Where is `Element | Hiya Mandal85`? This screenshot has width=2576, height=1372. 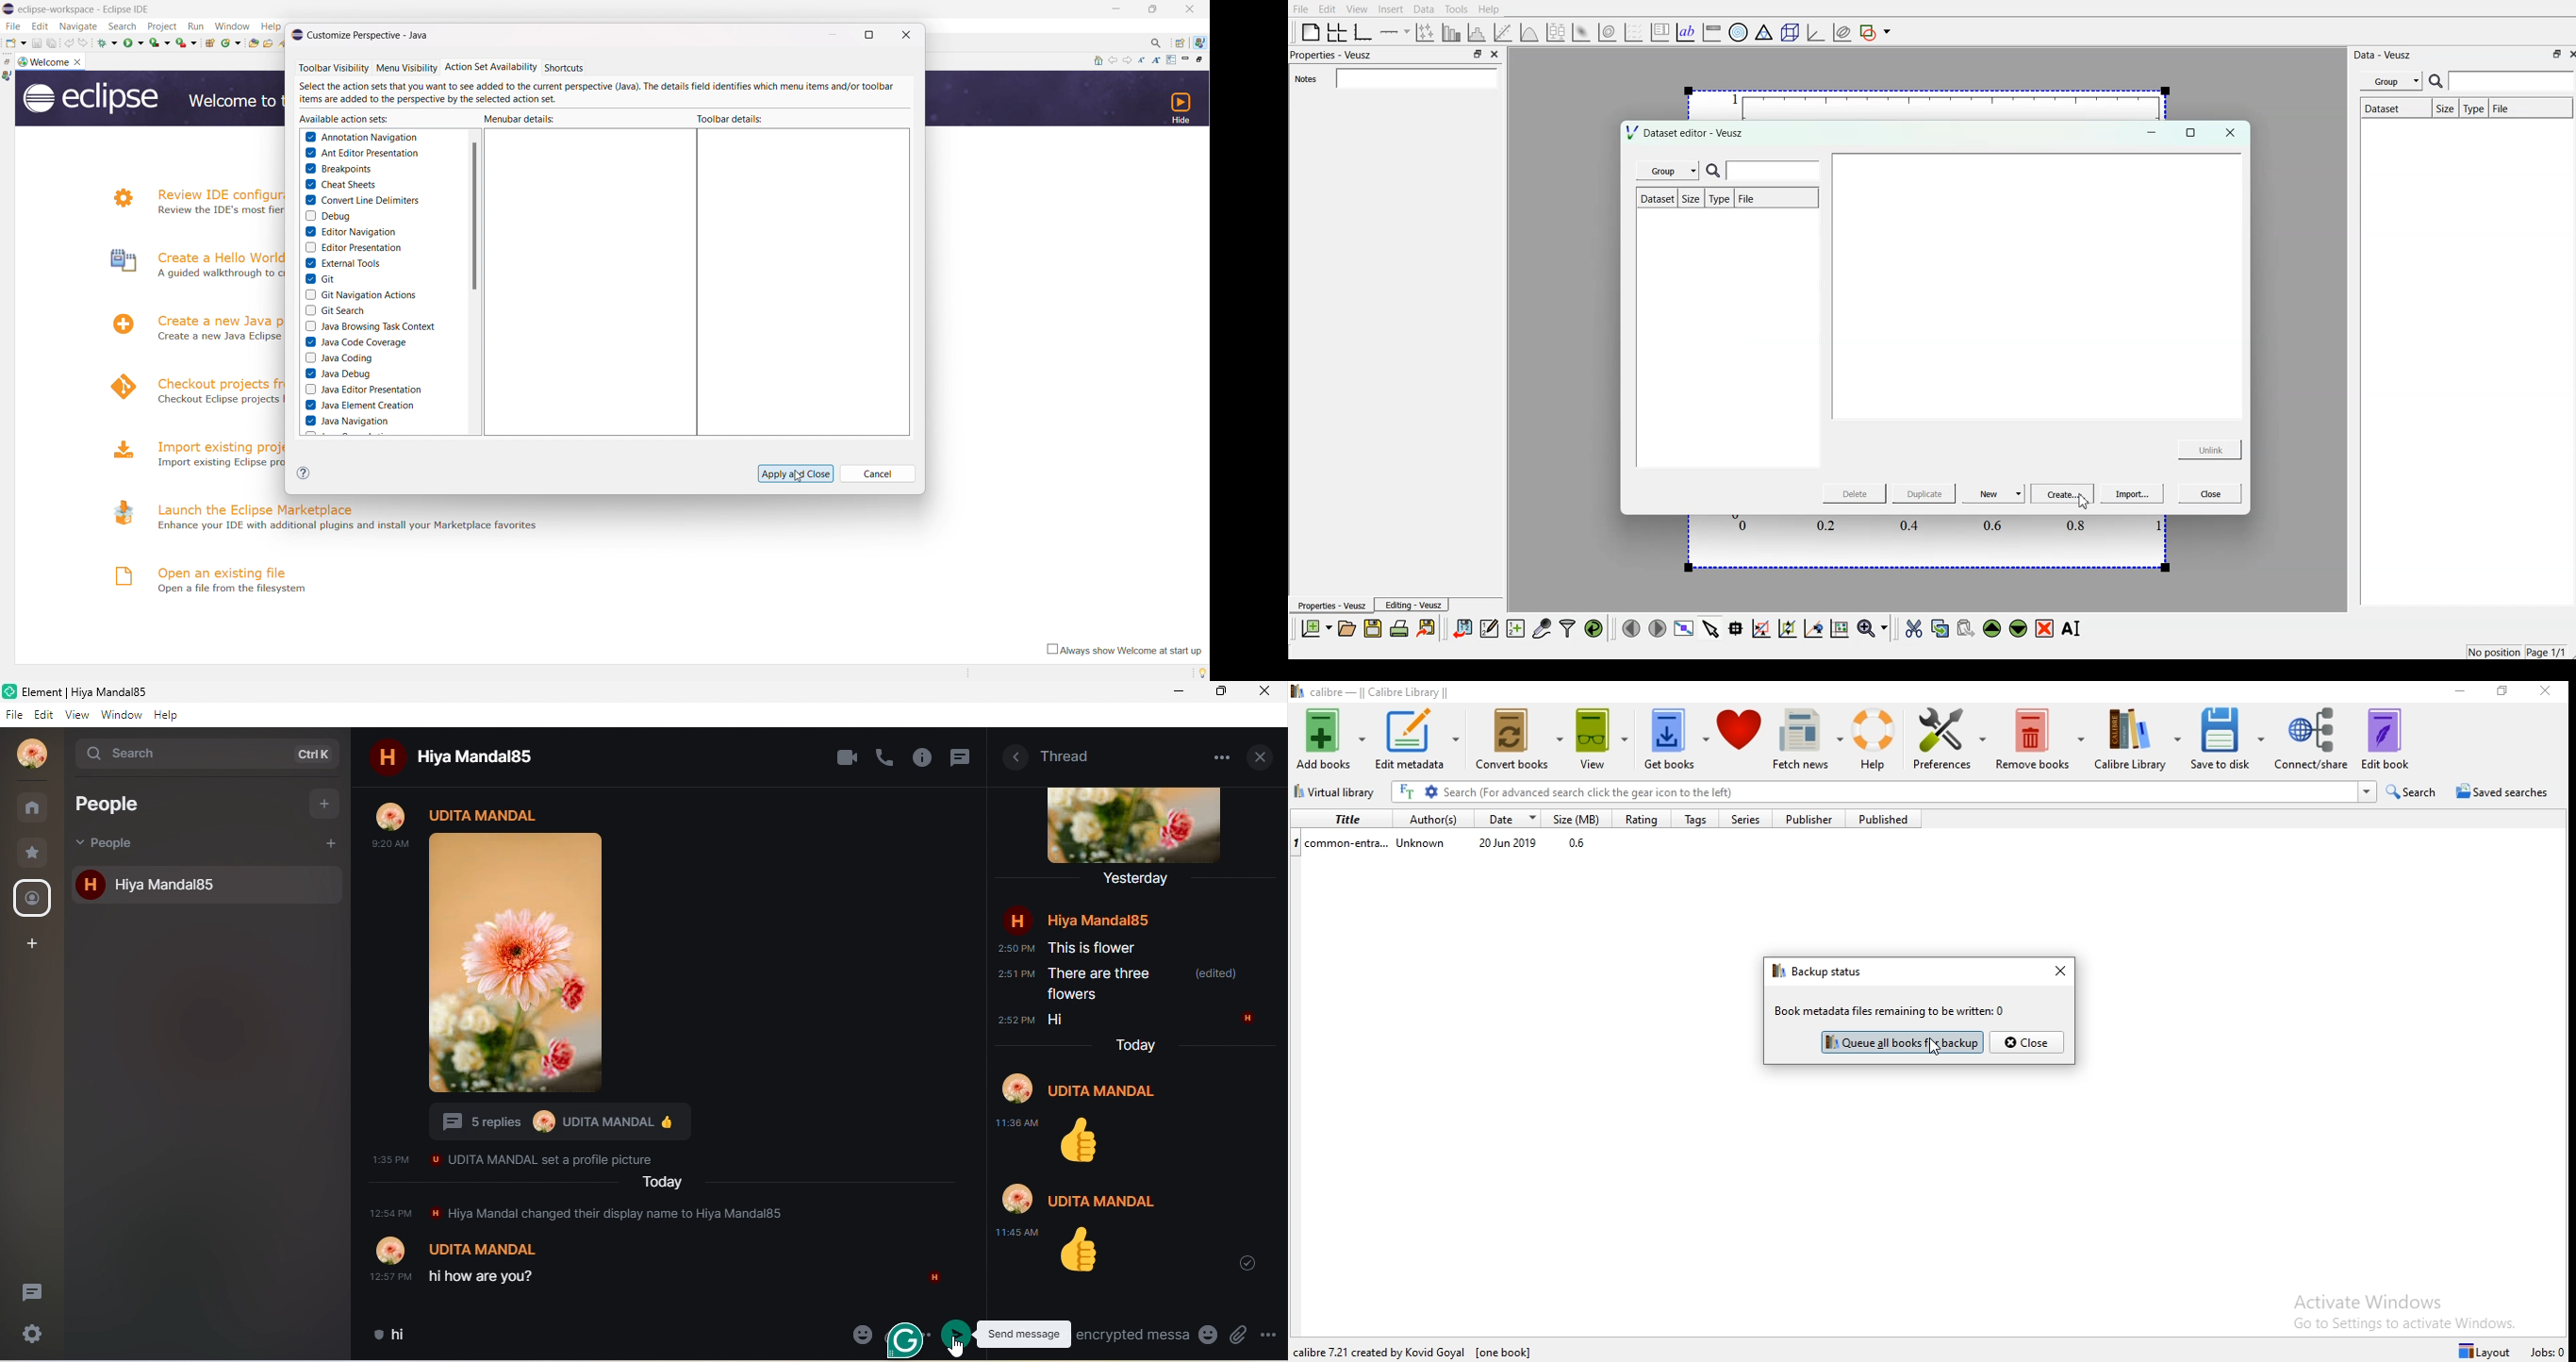 Element | Hiya Mandal85 is located at coordinates (126, 692).